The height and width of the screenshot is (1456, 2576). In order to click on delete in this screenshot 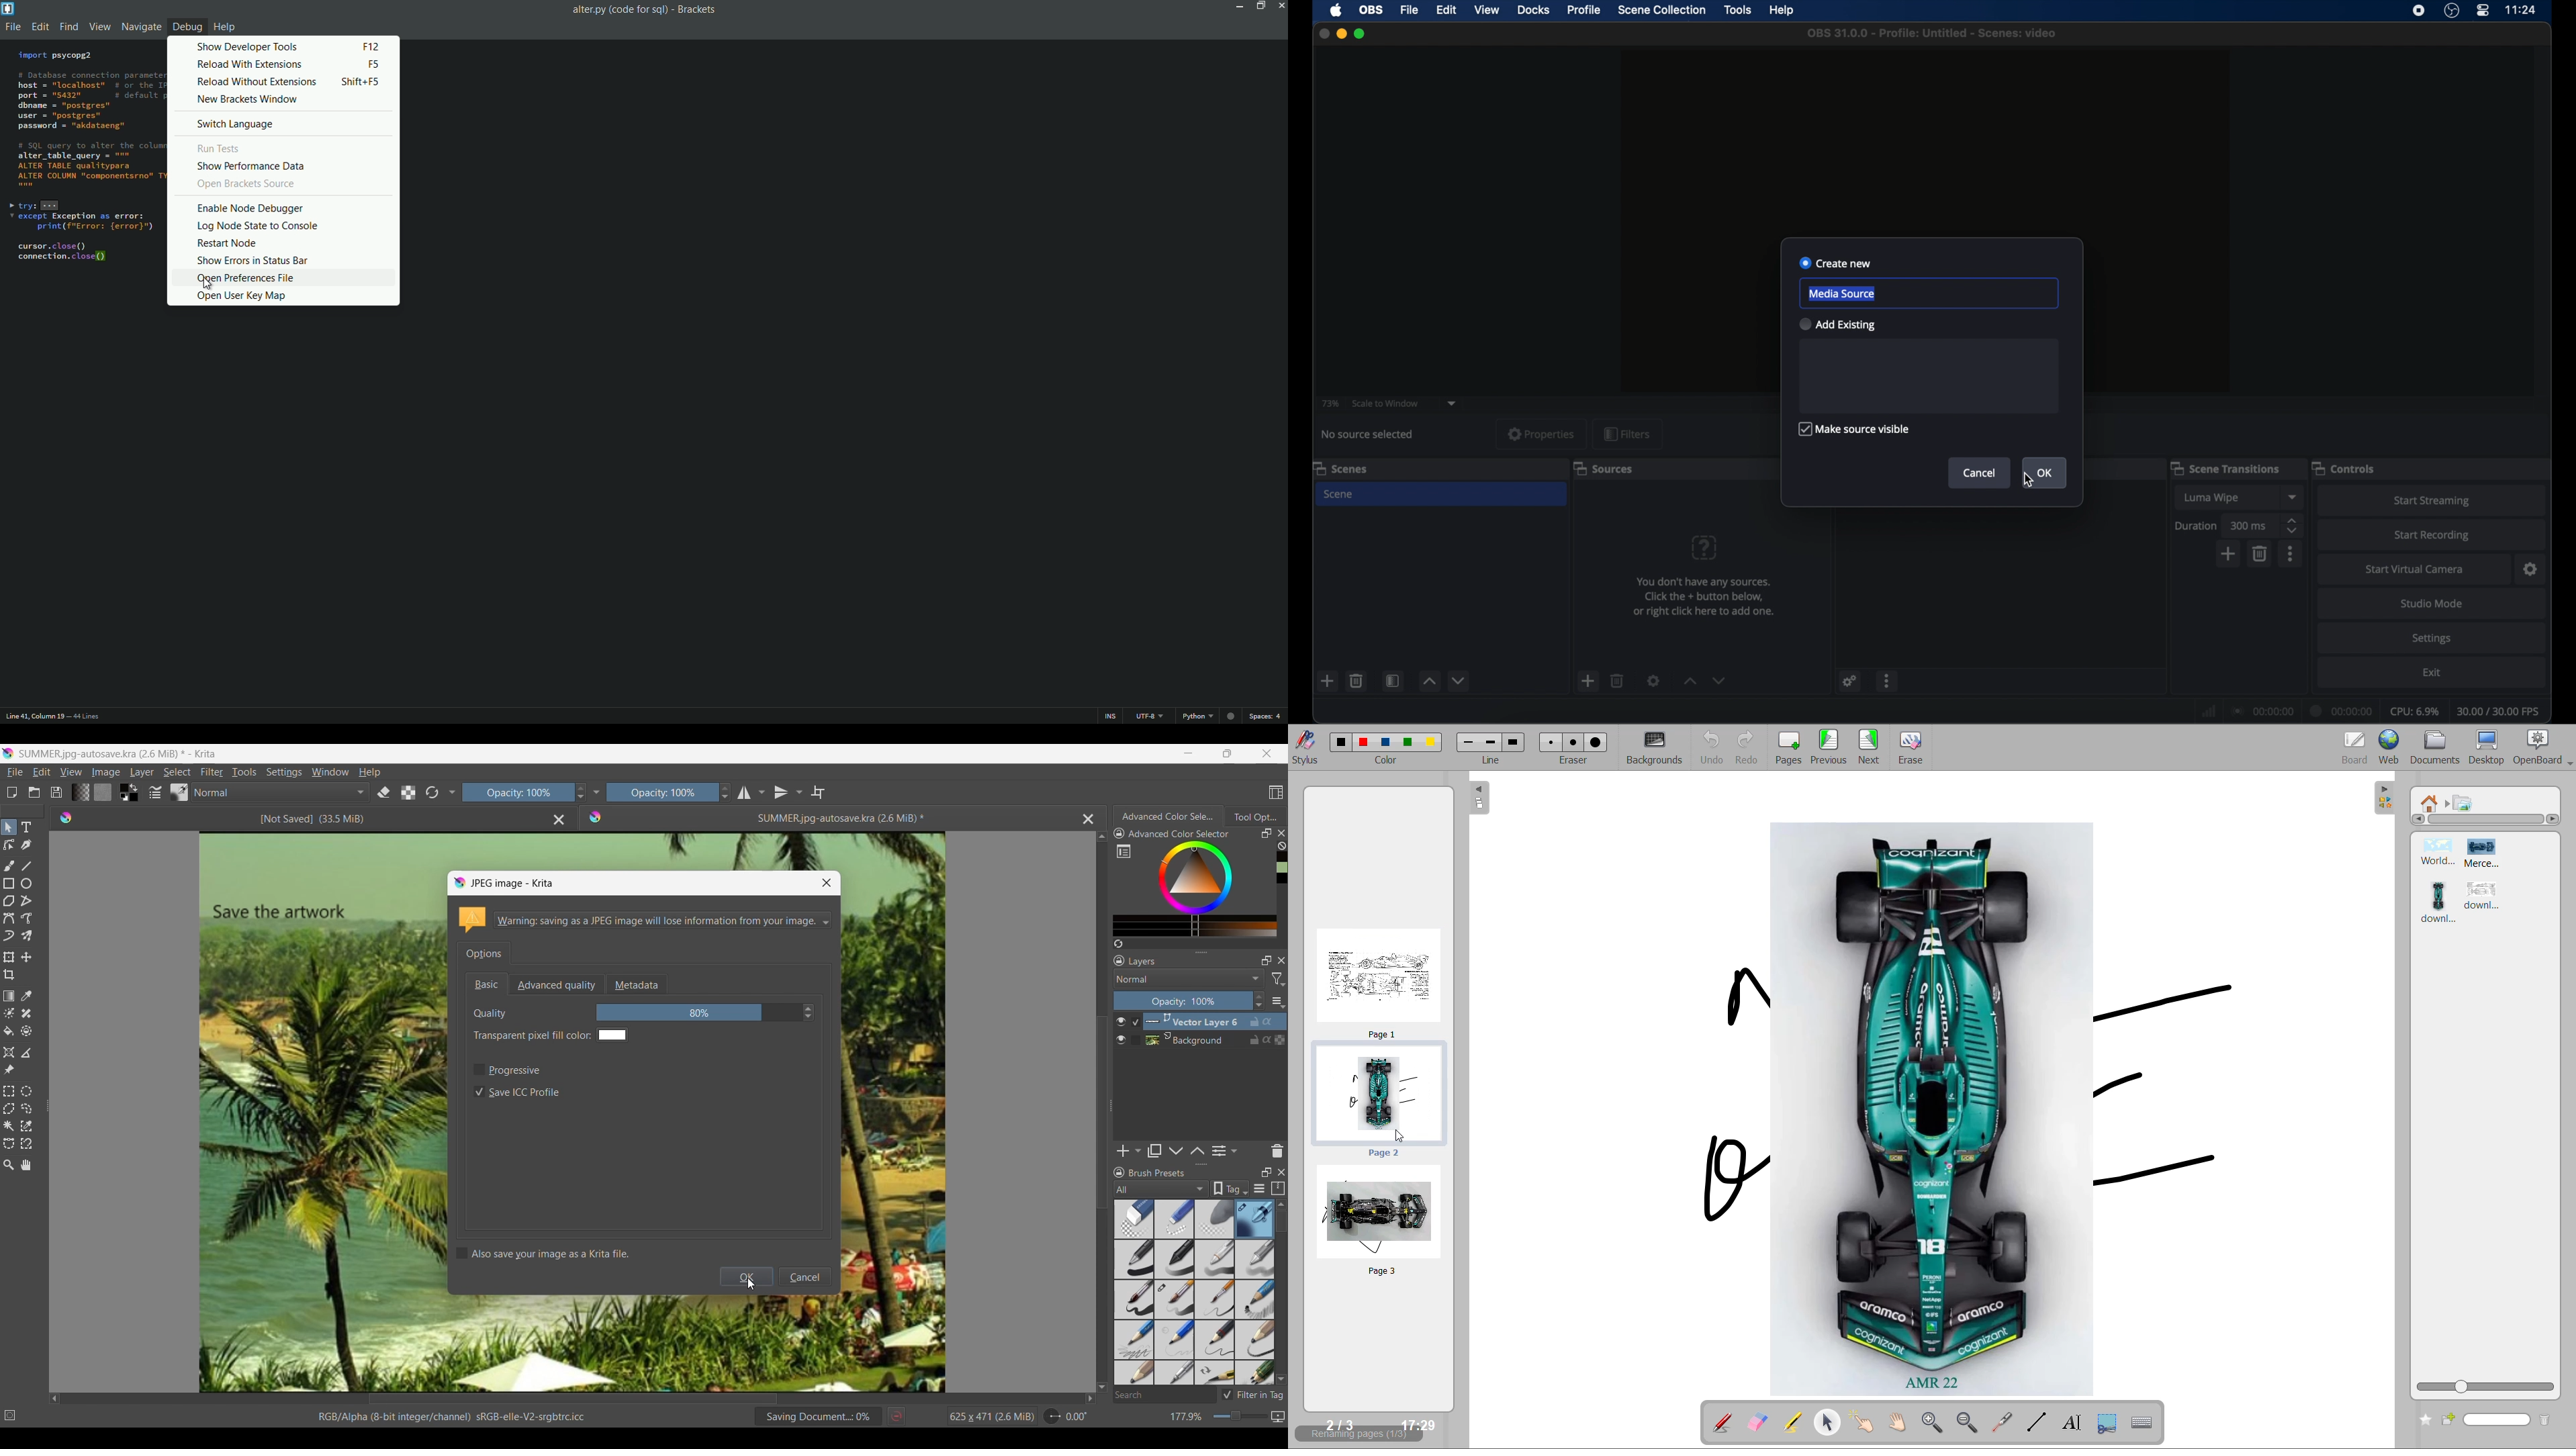, I will do `click(1617, 681)`.